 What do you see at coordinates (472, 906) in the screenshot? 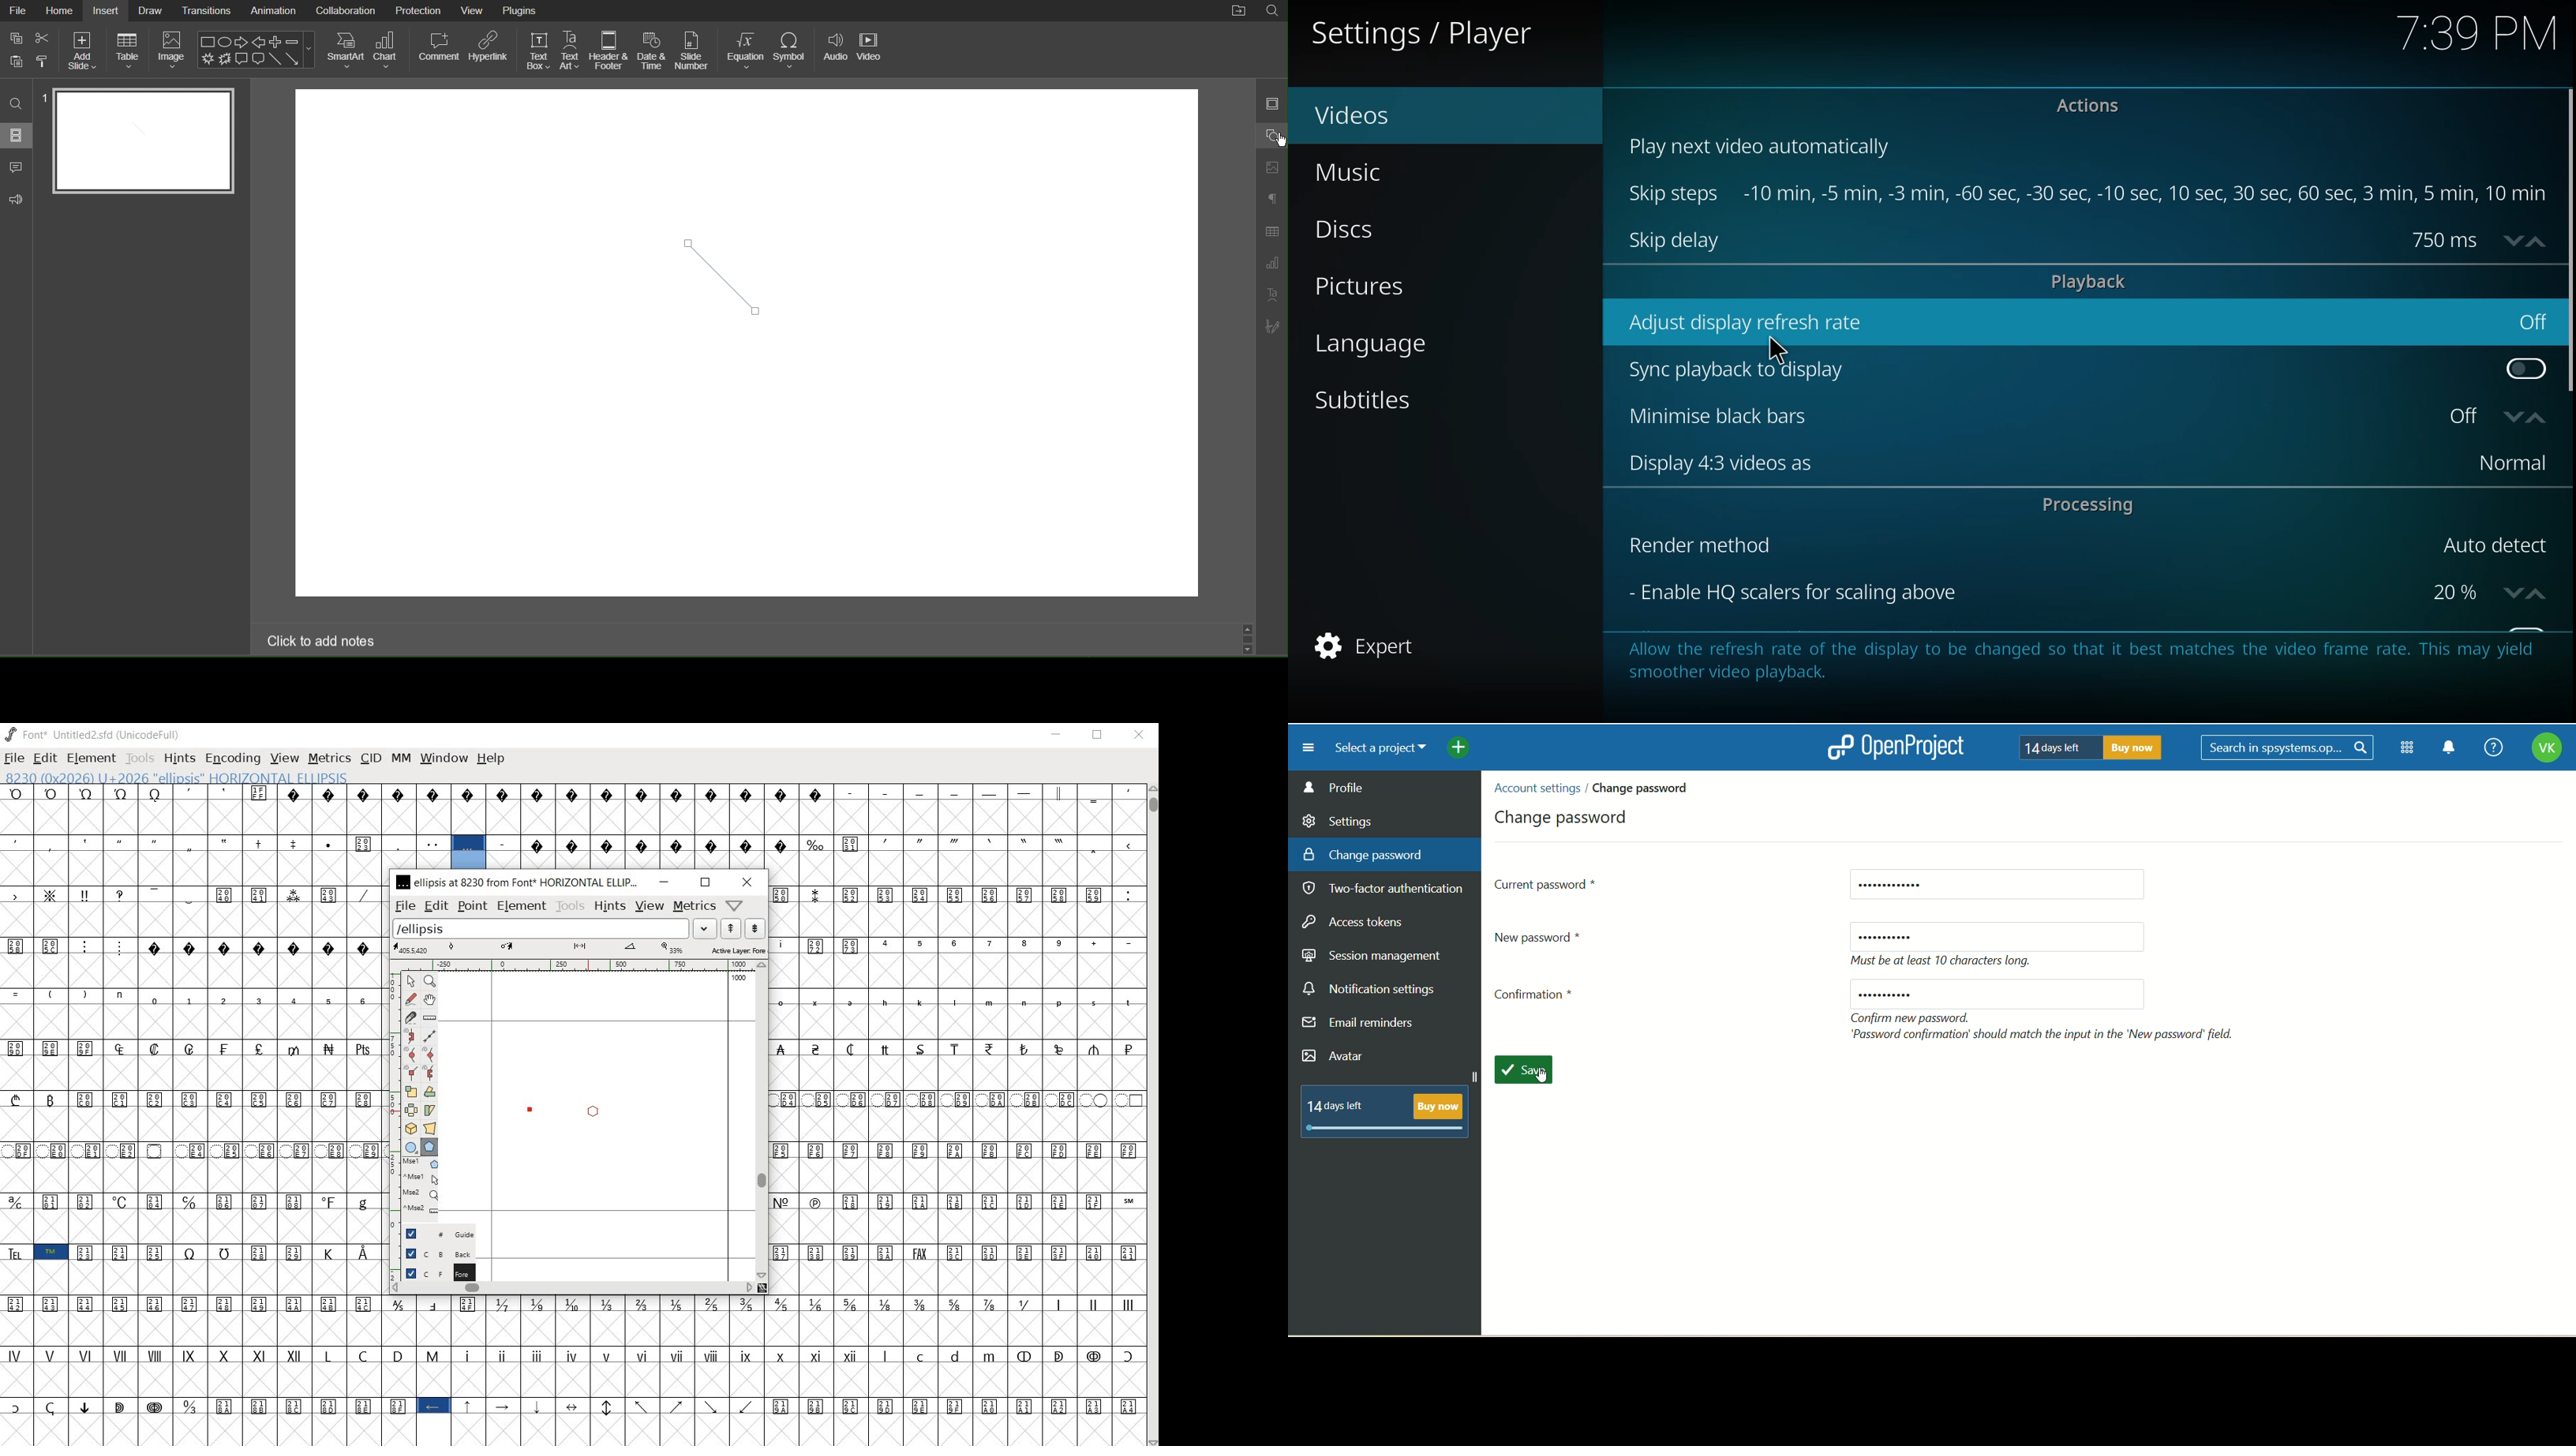
I see `point` at bounding box center [472, 906].